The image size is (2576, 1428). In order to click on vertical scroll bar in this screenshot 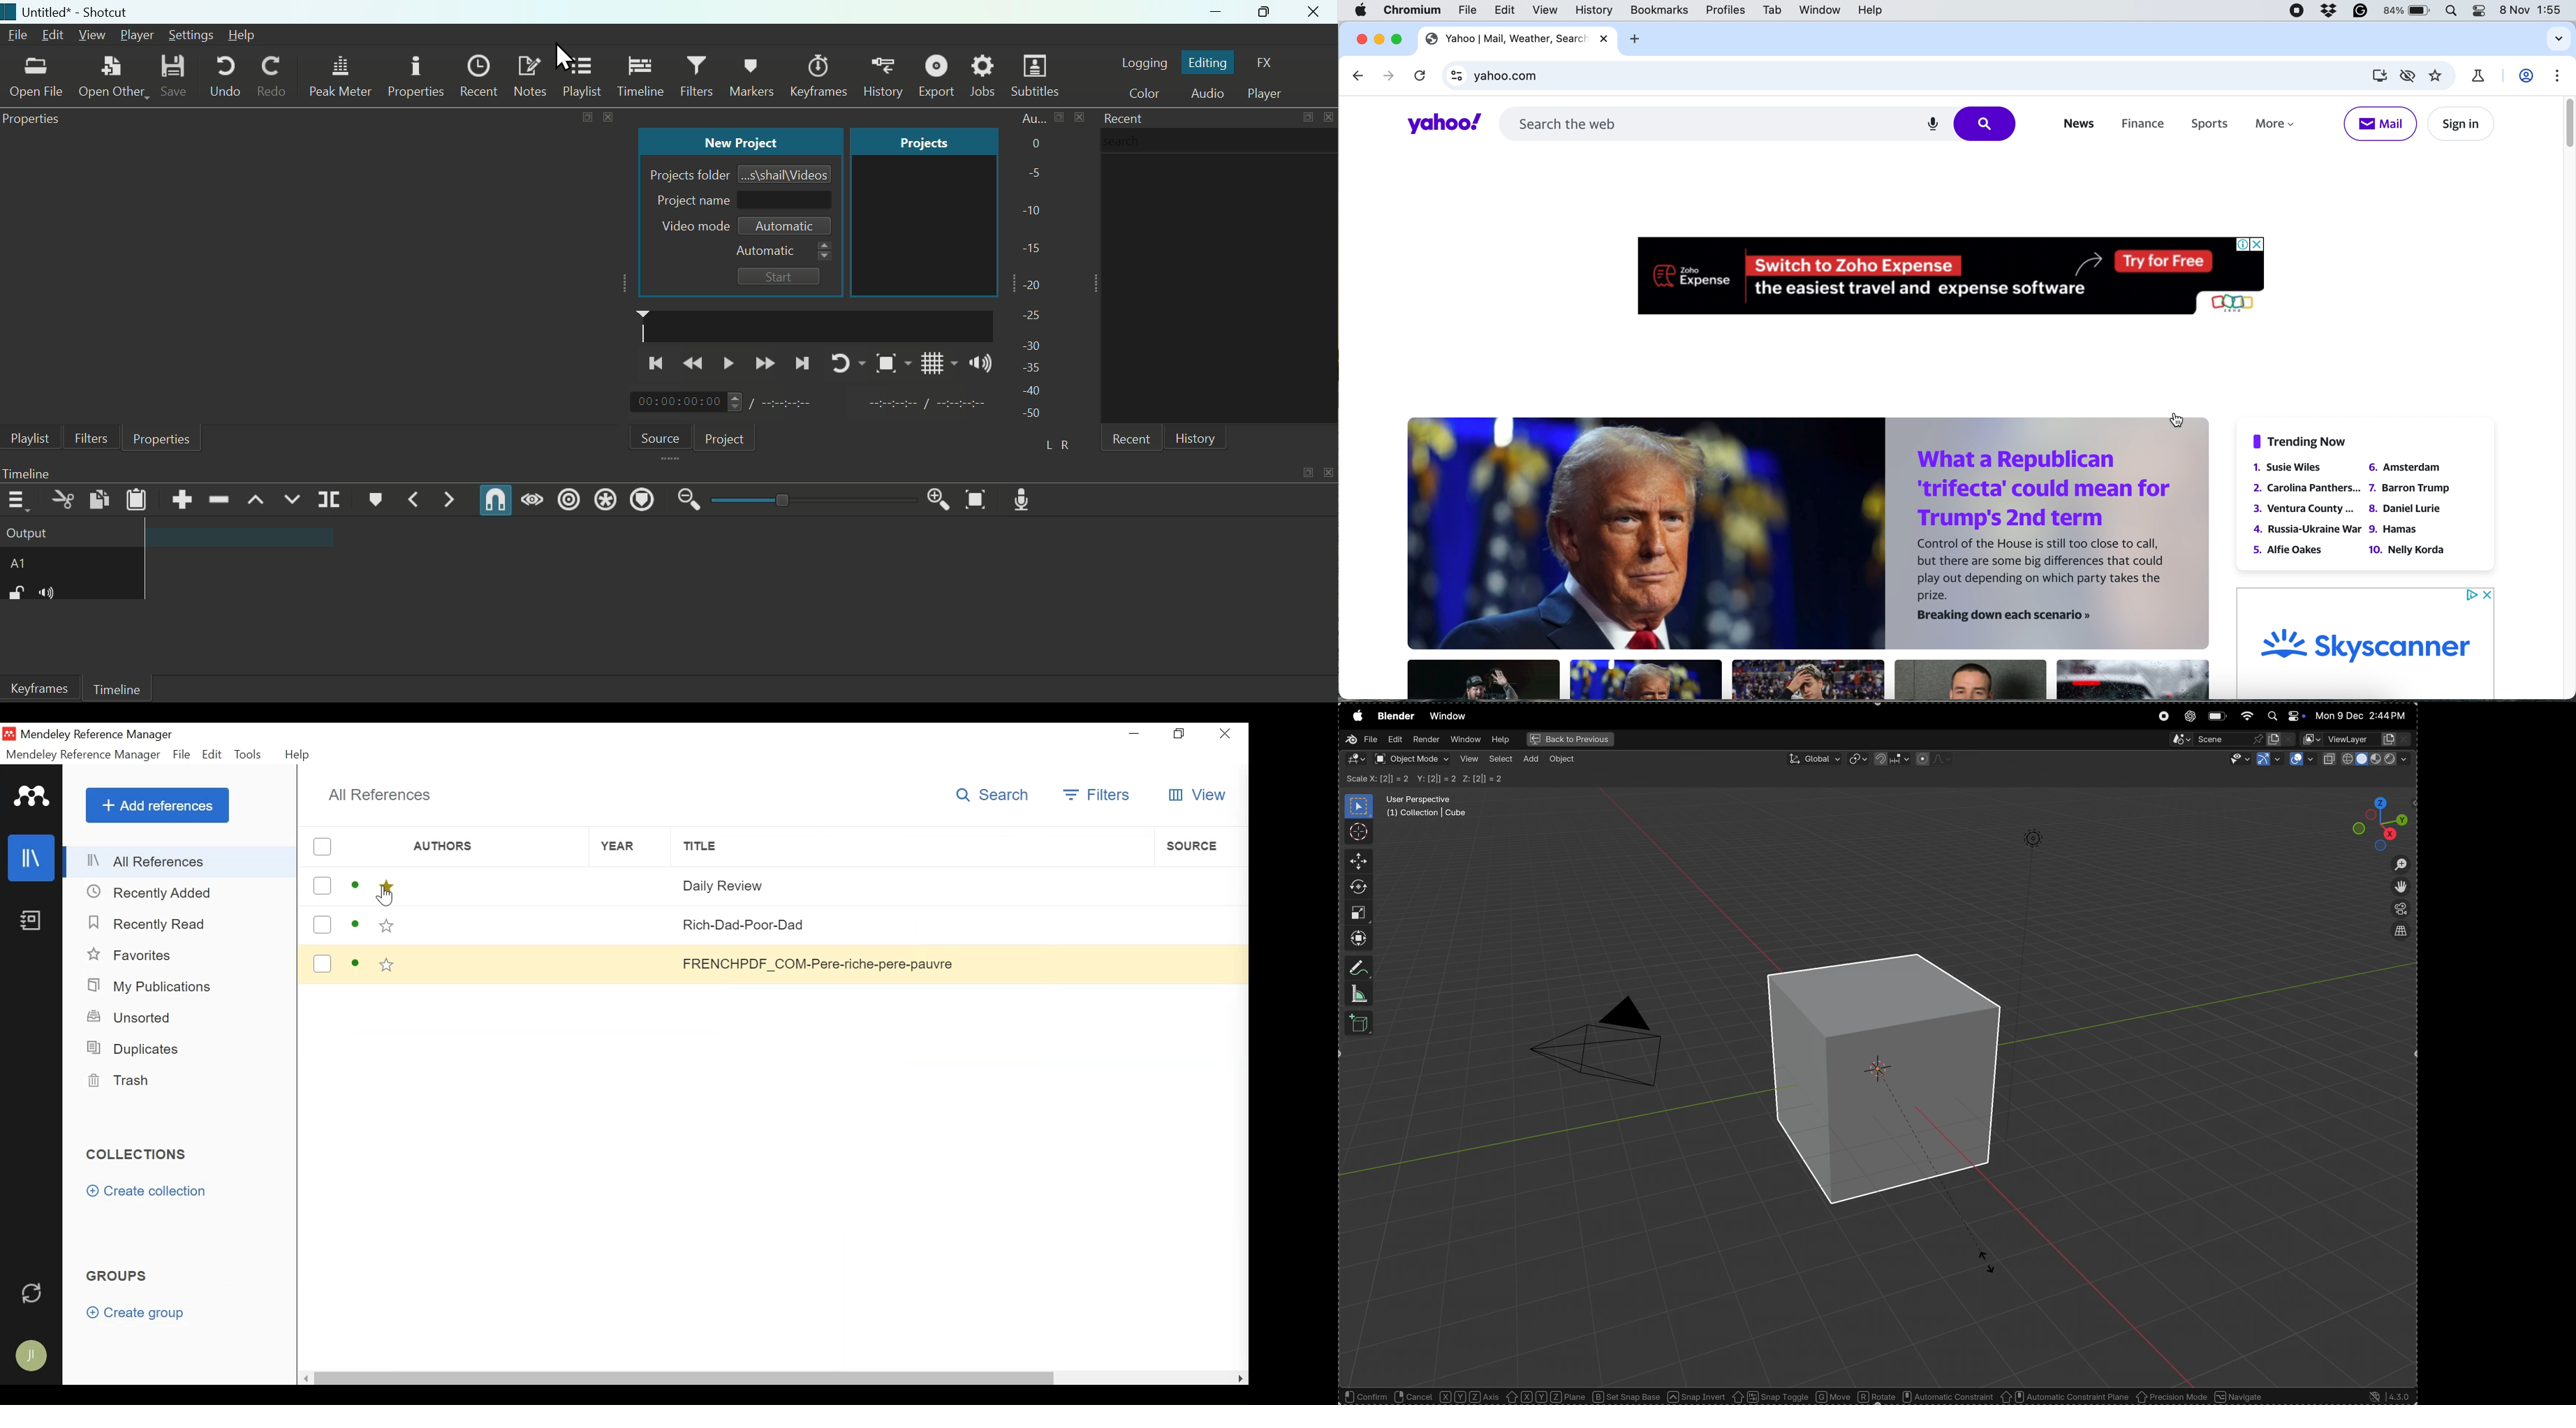, I will do `click(2564, 126)`.